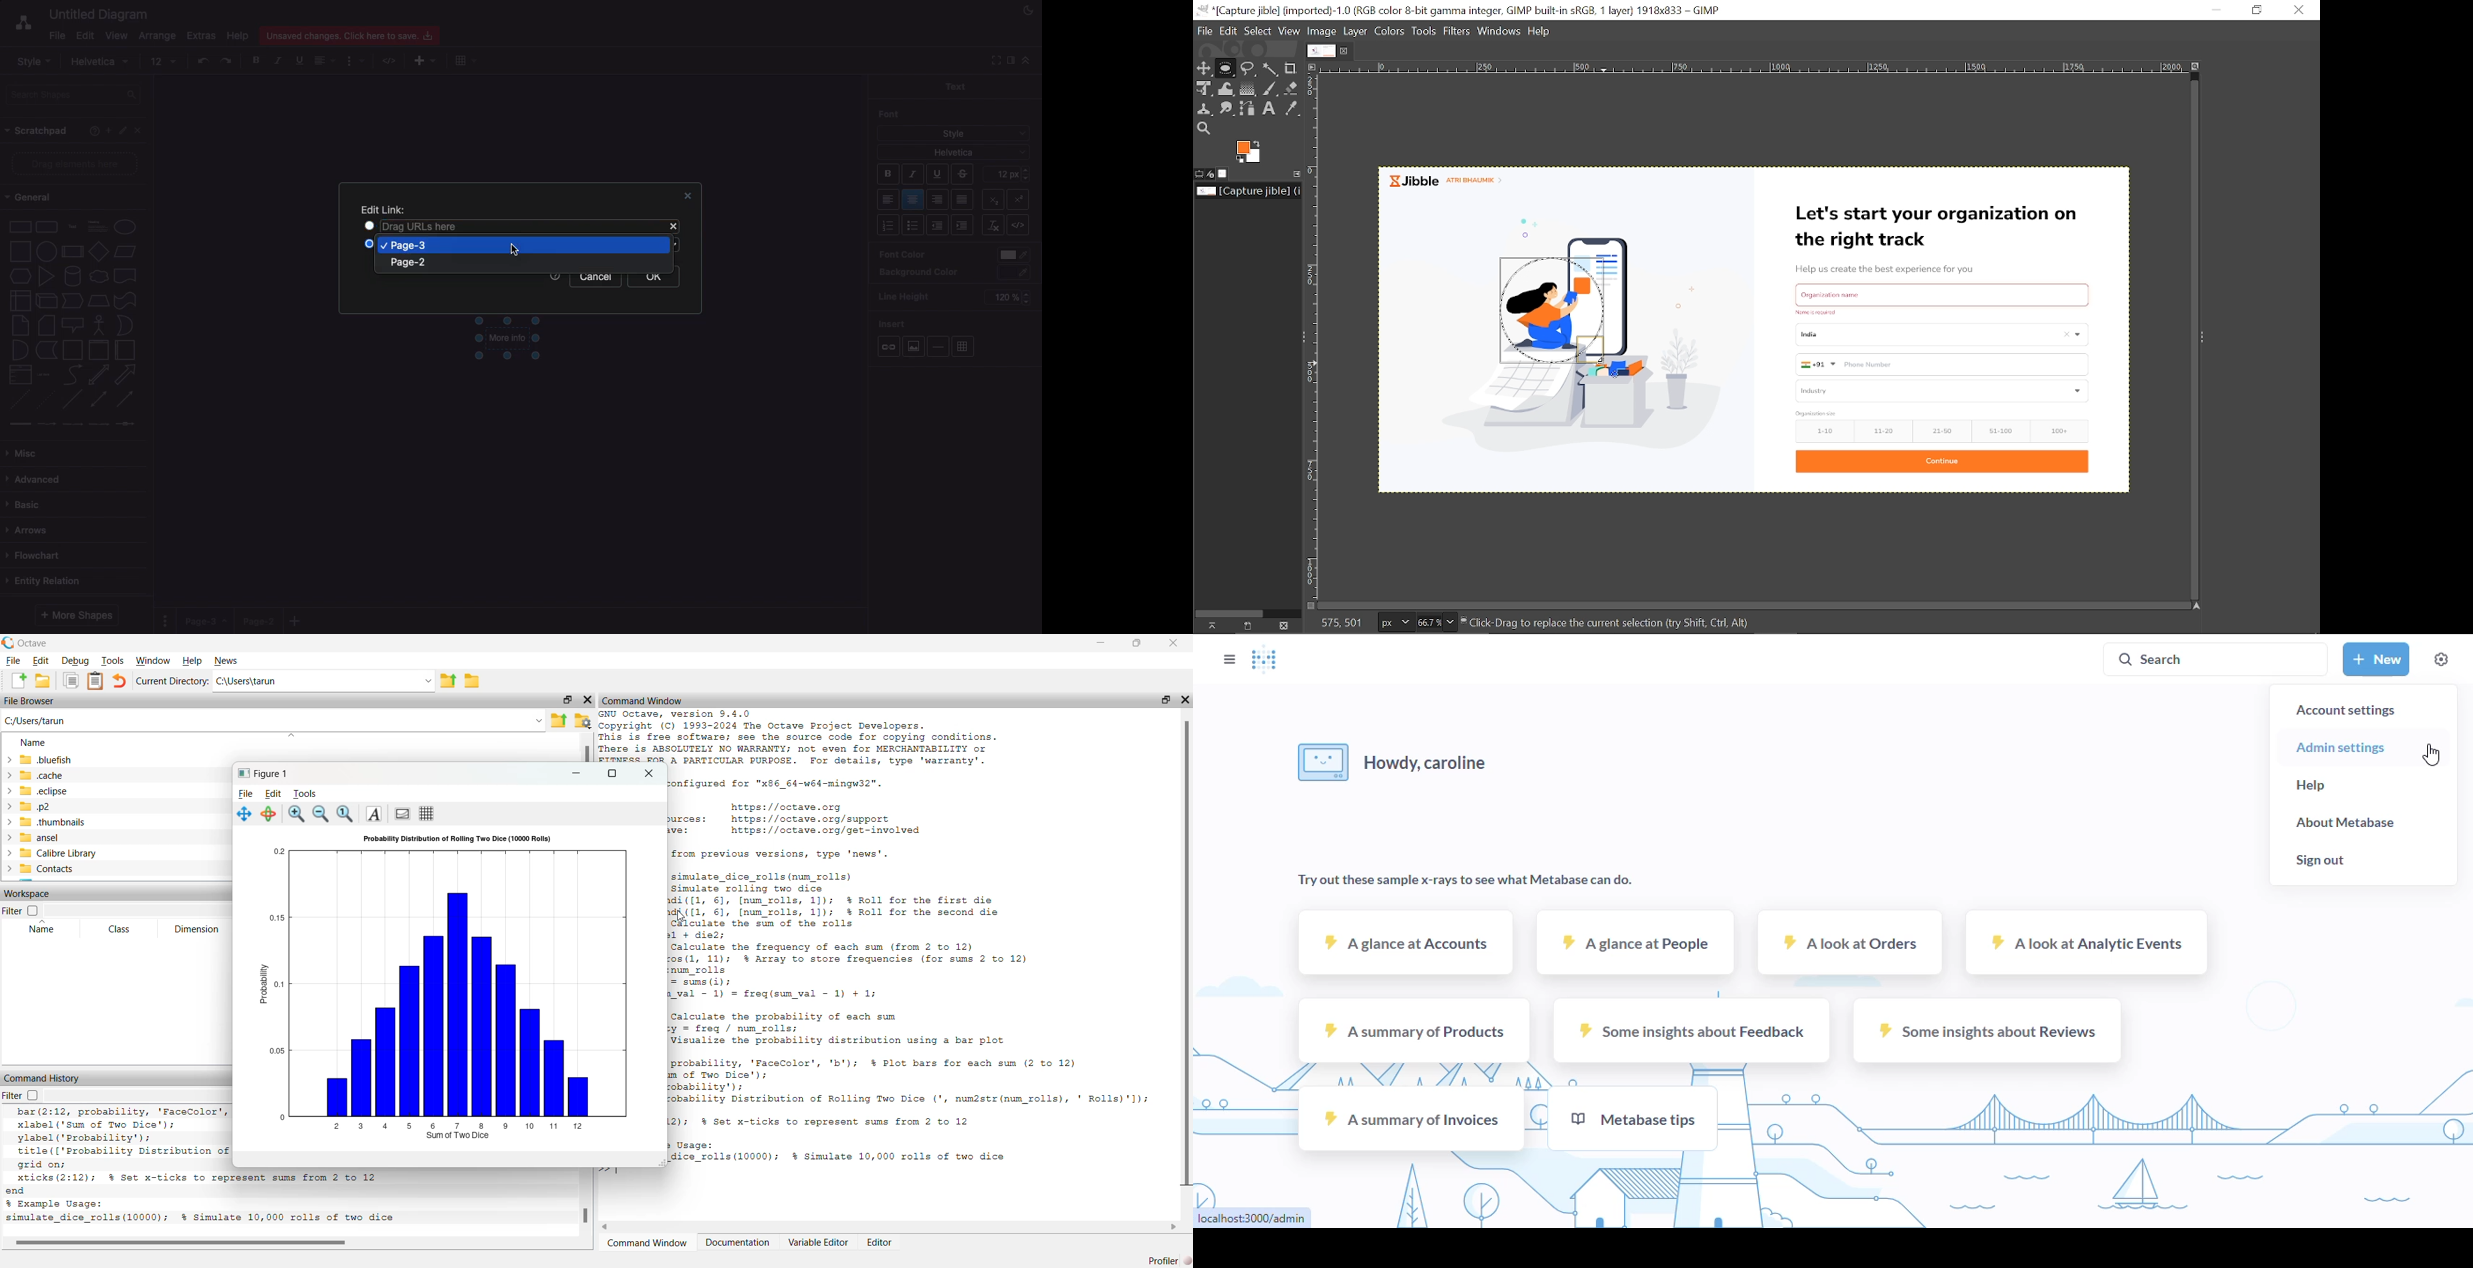 The height and width of the screenshot is (1288, 2492). I want to click on Undo, so click(203, 60).